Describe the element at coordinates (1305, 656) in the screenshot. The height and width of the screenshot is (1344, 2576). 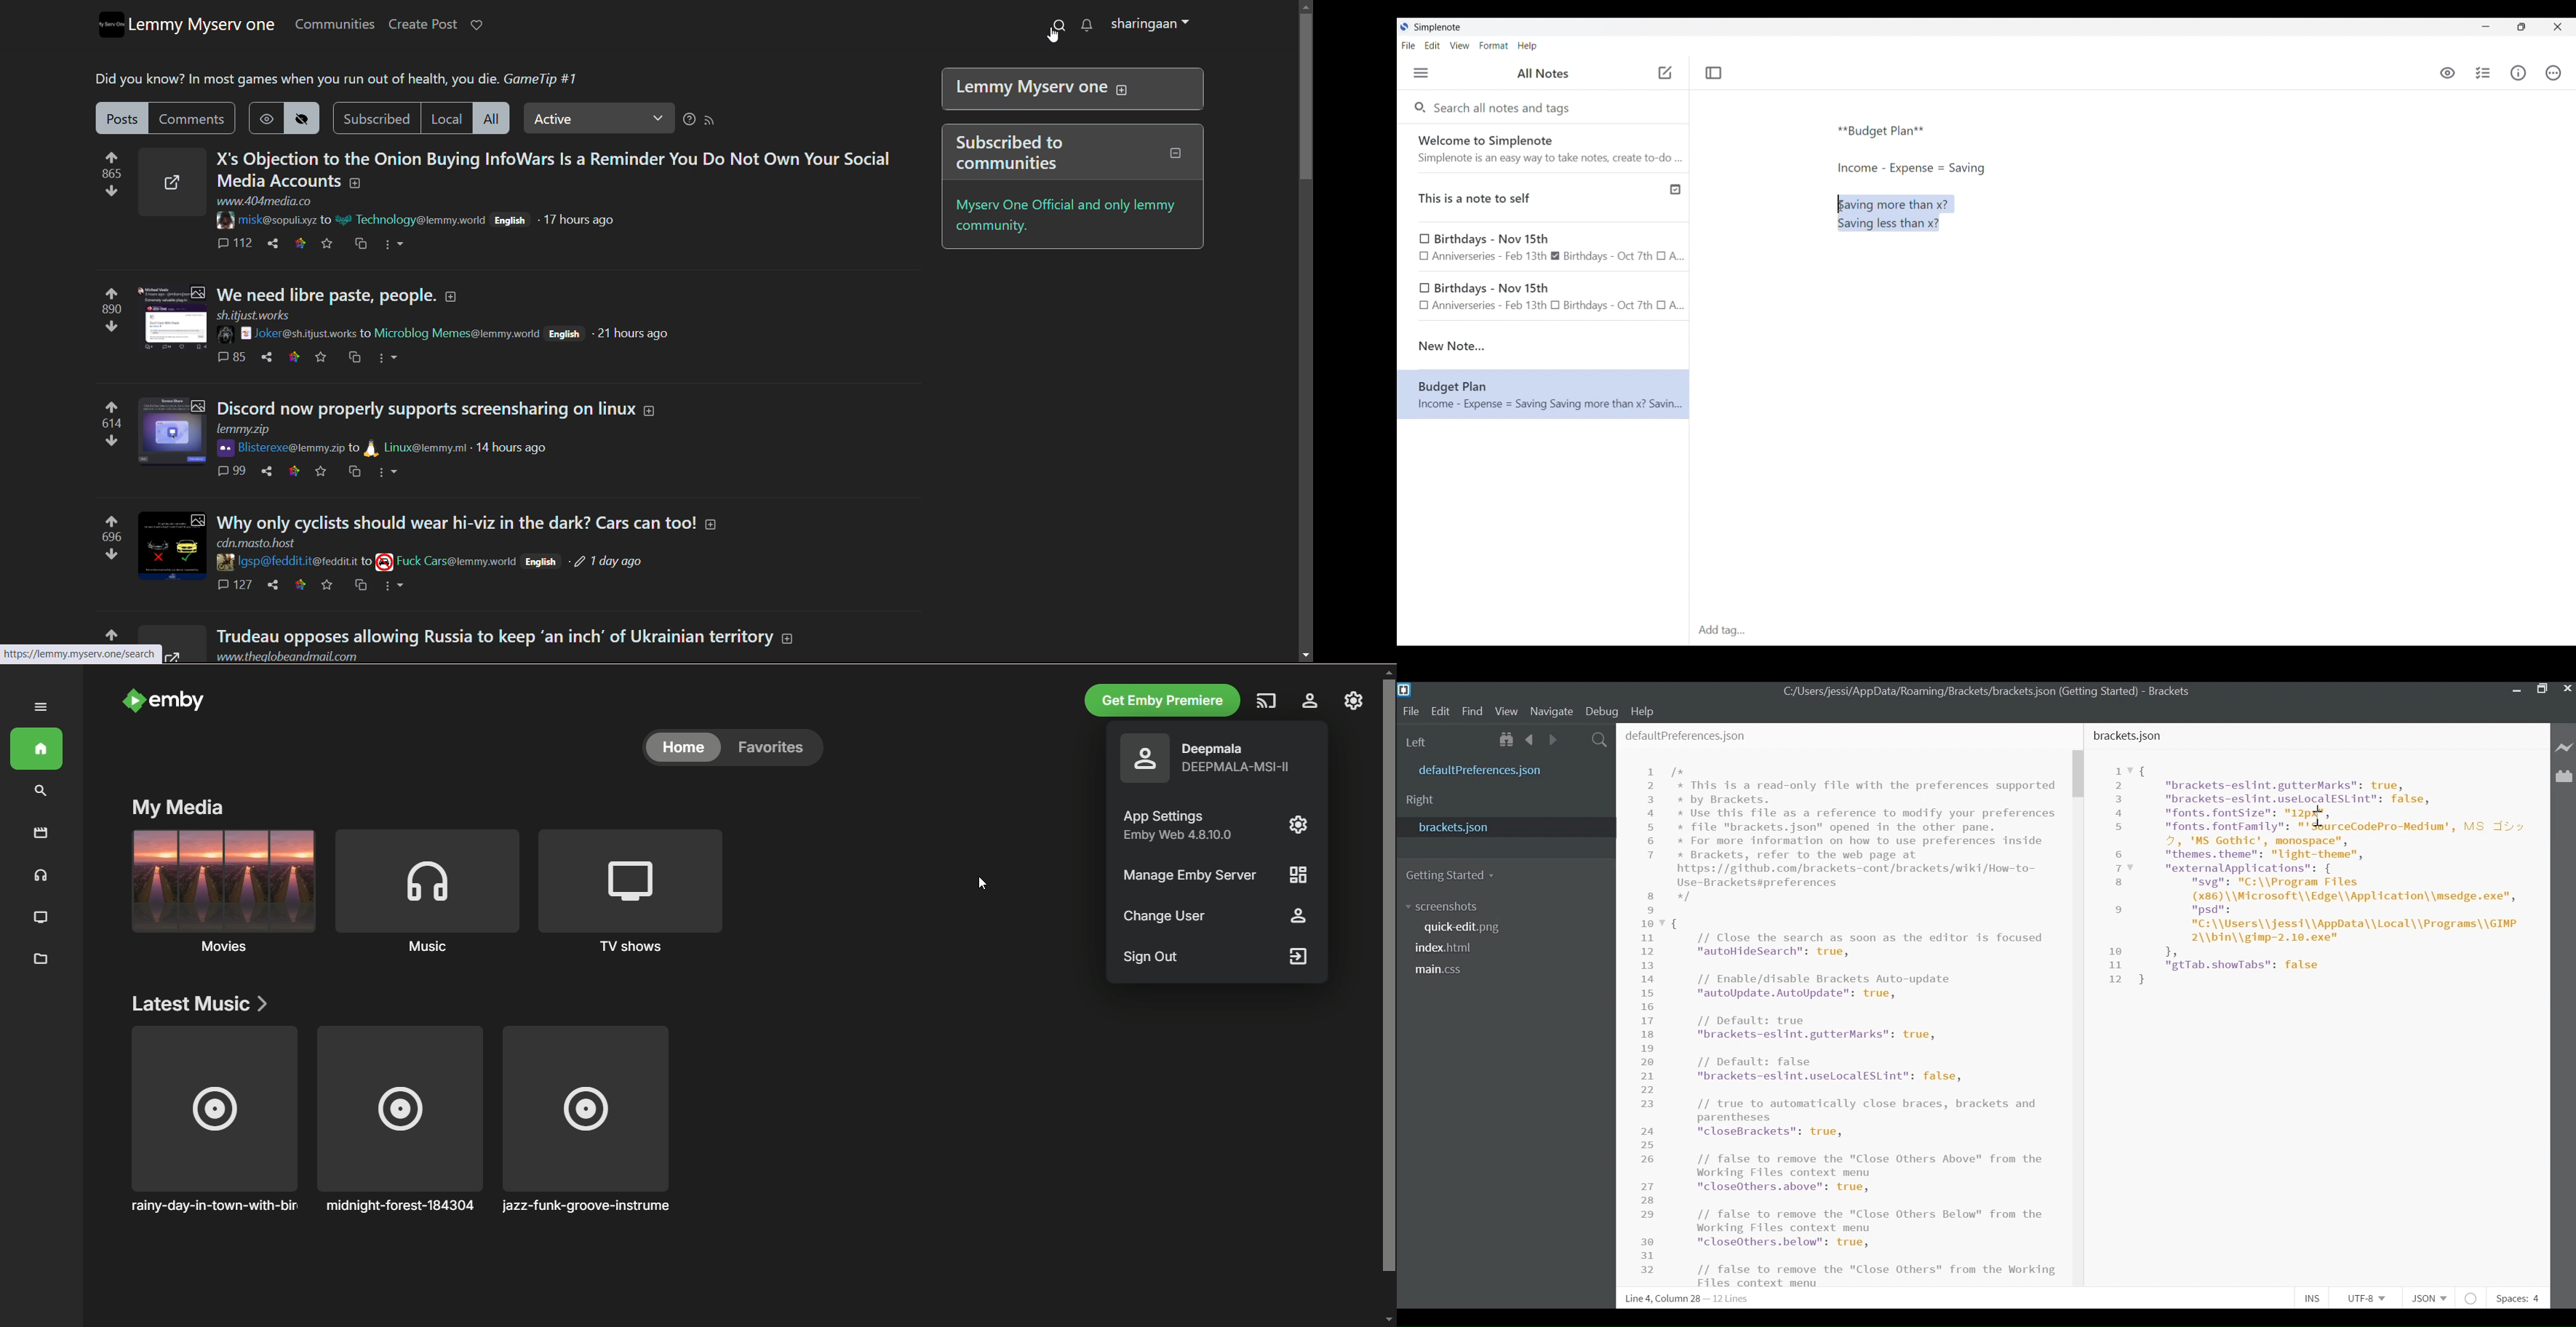
I see `scroll down` at that location.